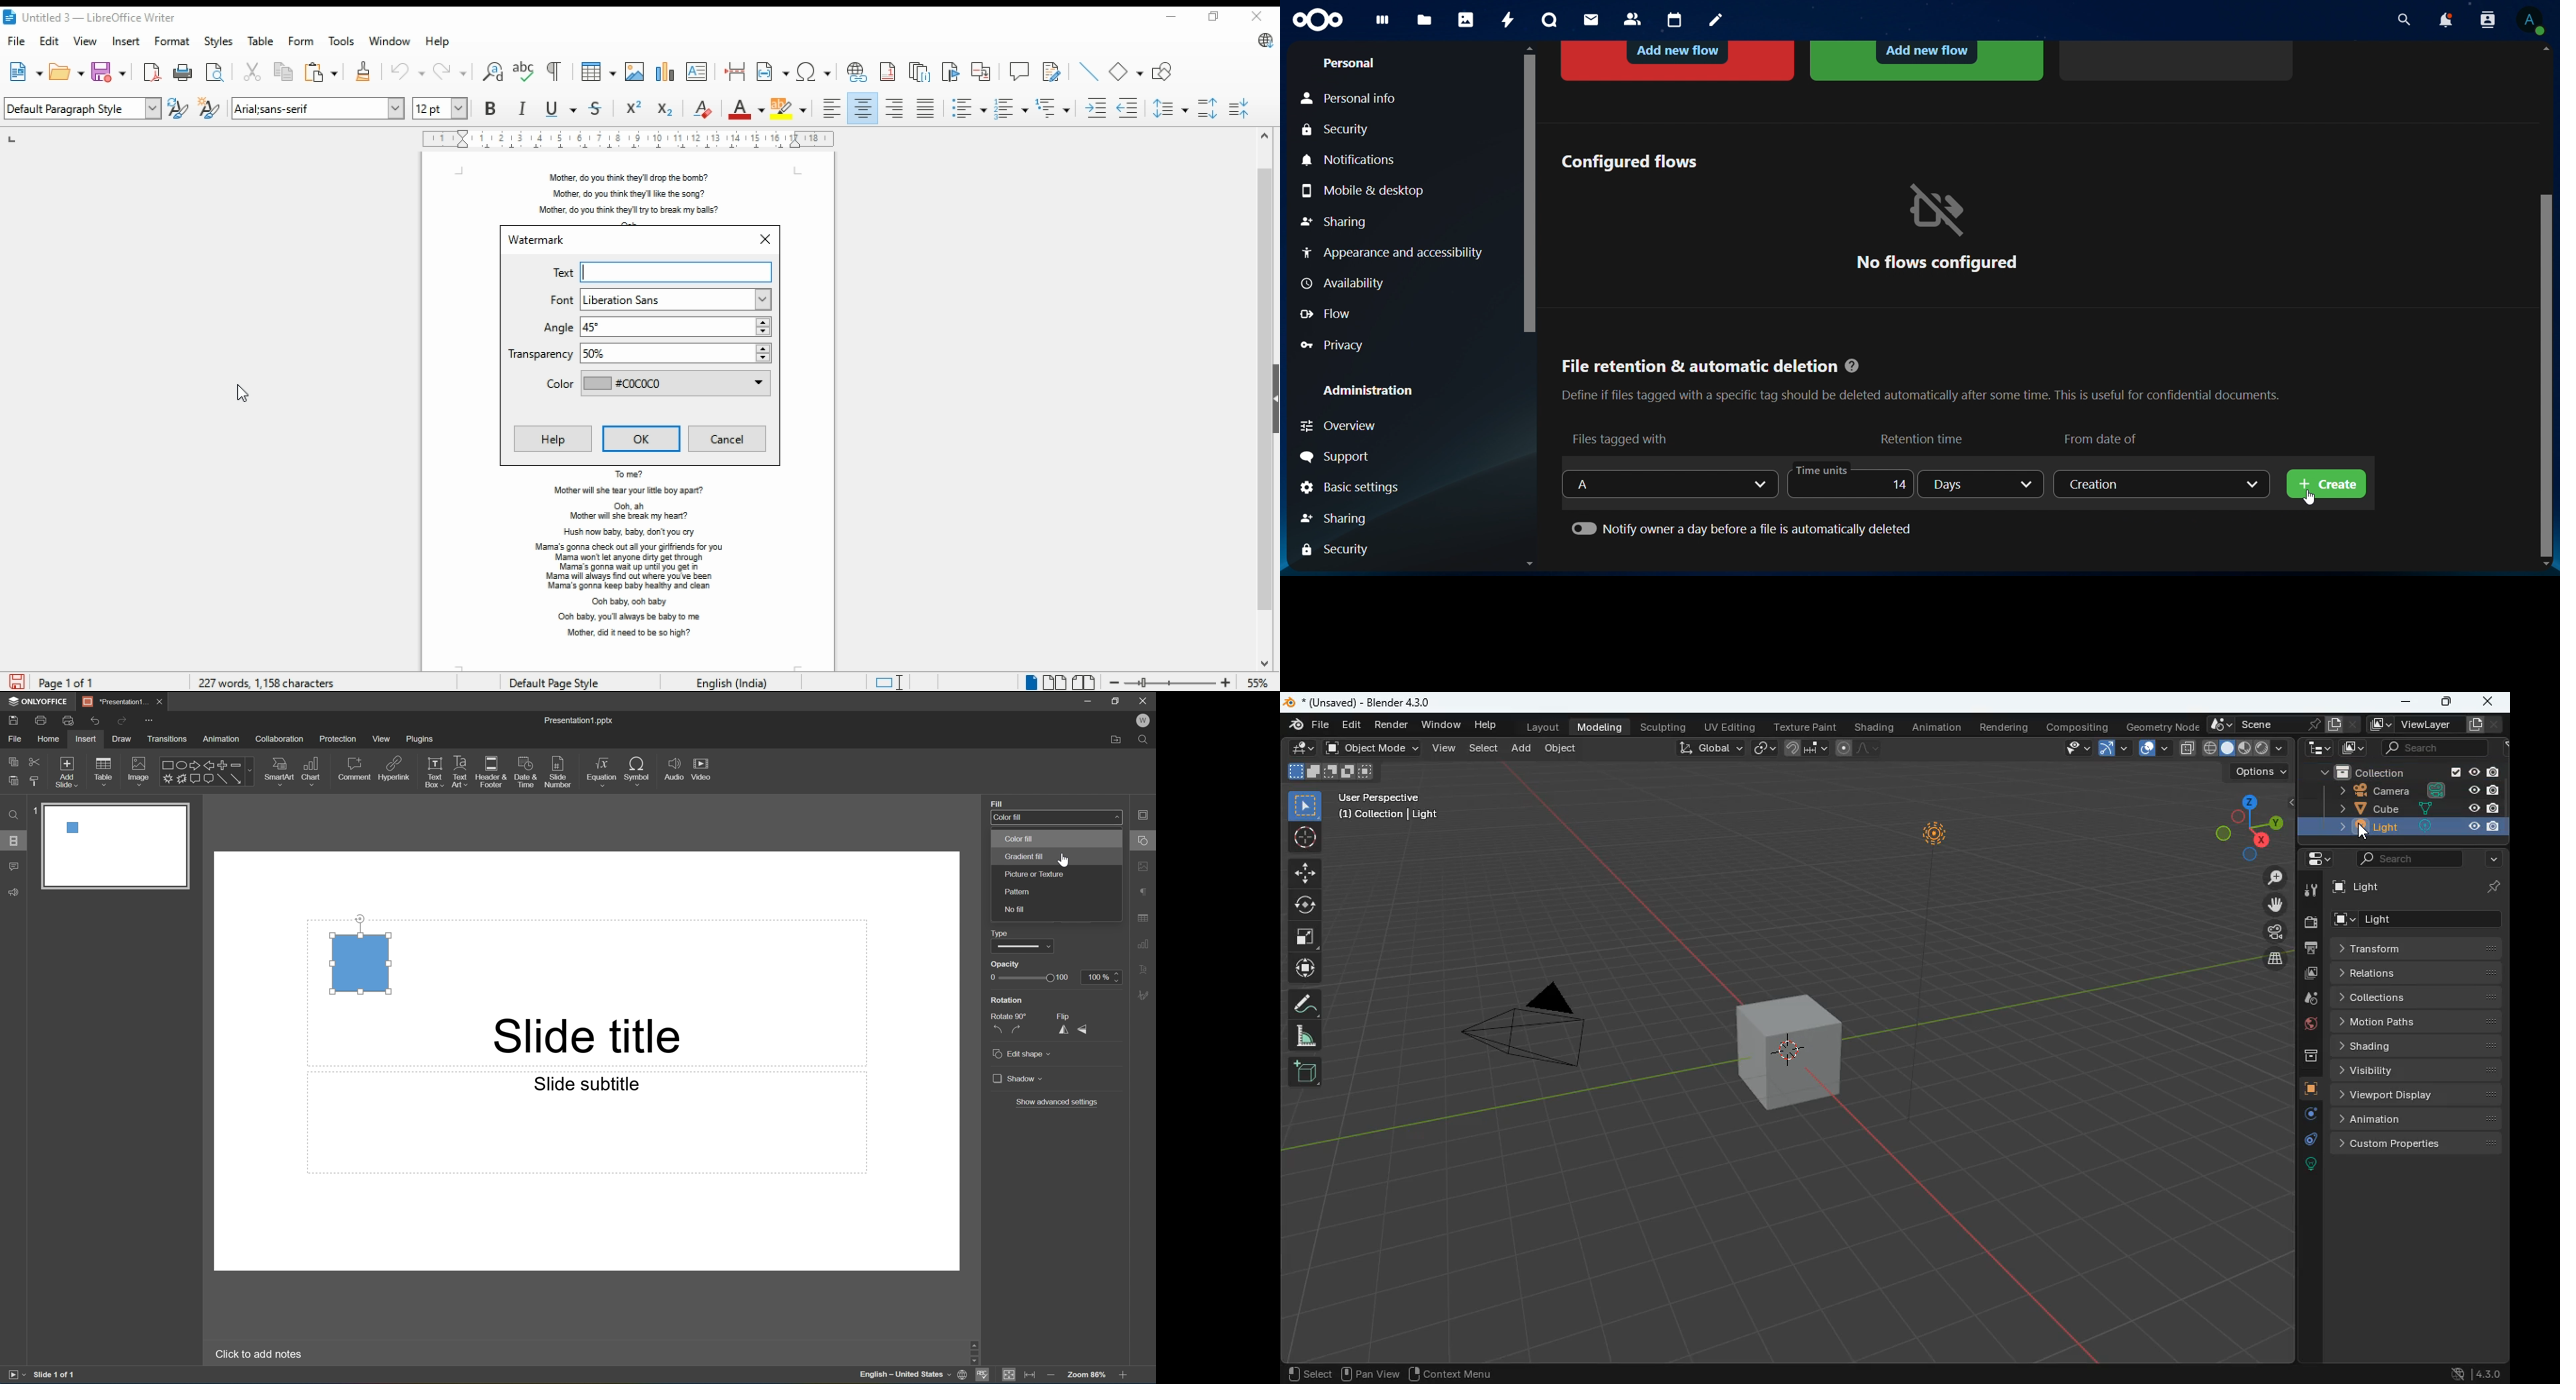 This screenshot has height=1400, width=2576. What do you see at coordinates (2419, 1023) in the screenshot?
I see `motion paths` at bounding box center [2419, 1023].